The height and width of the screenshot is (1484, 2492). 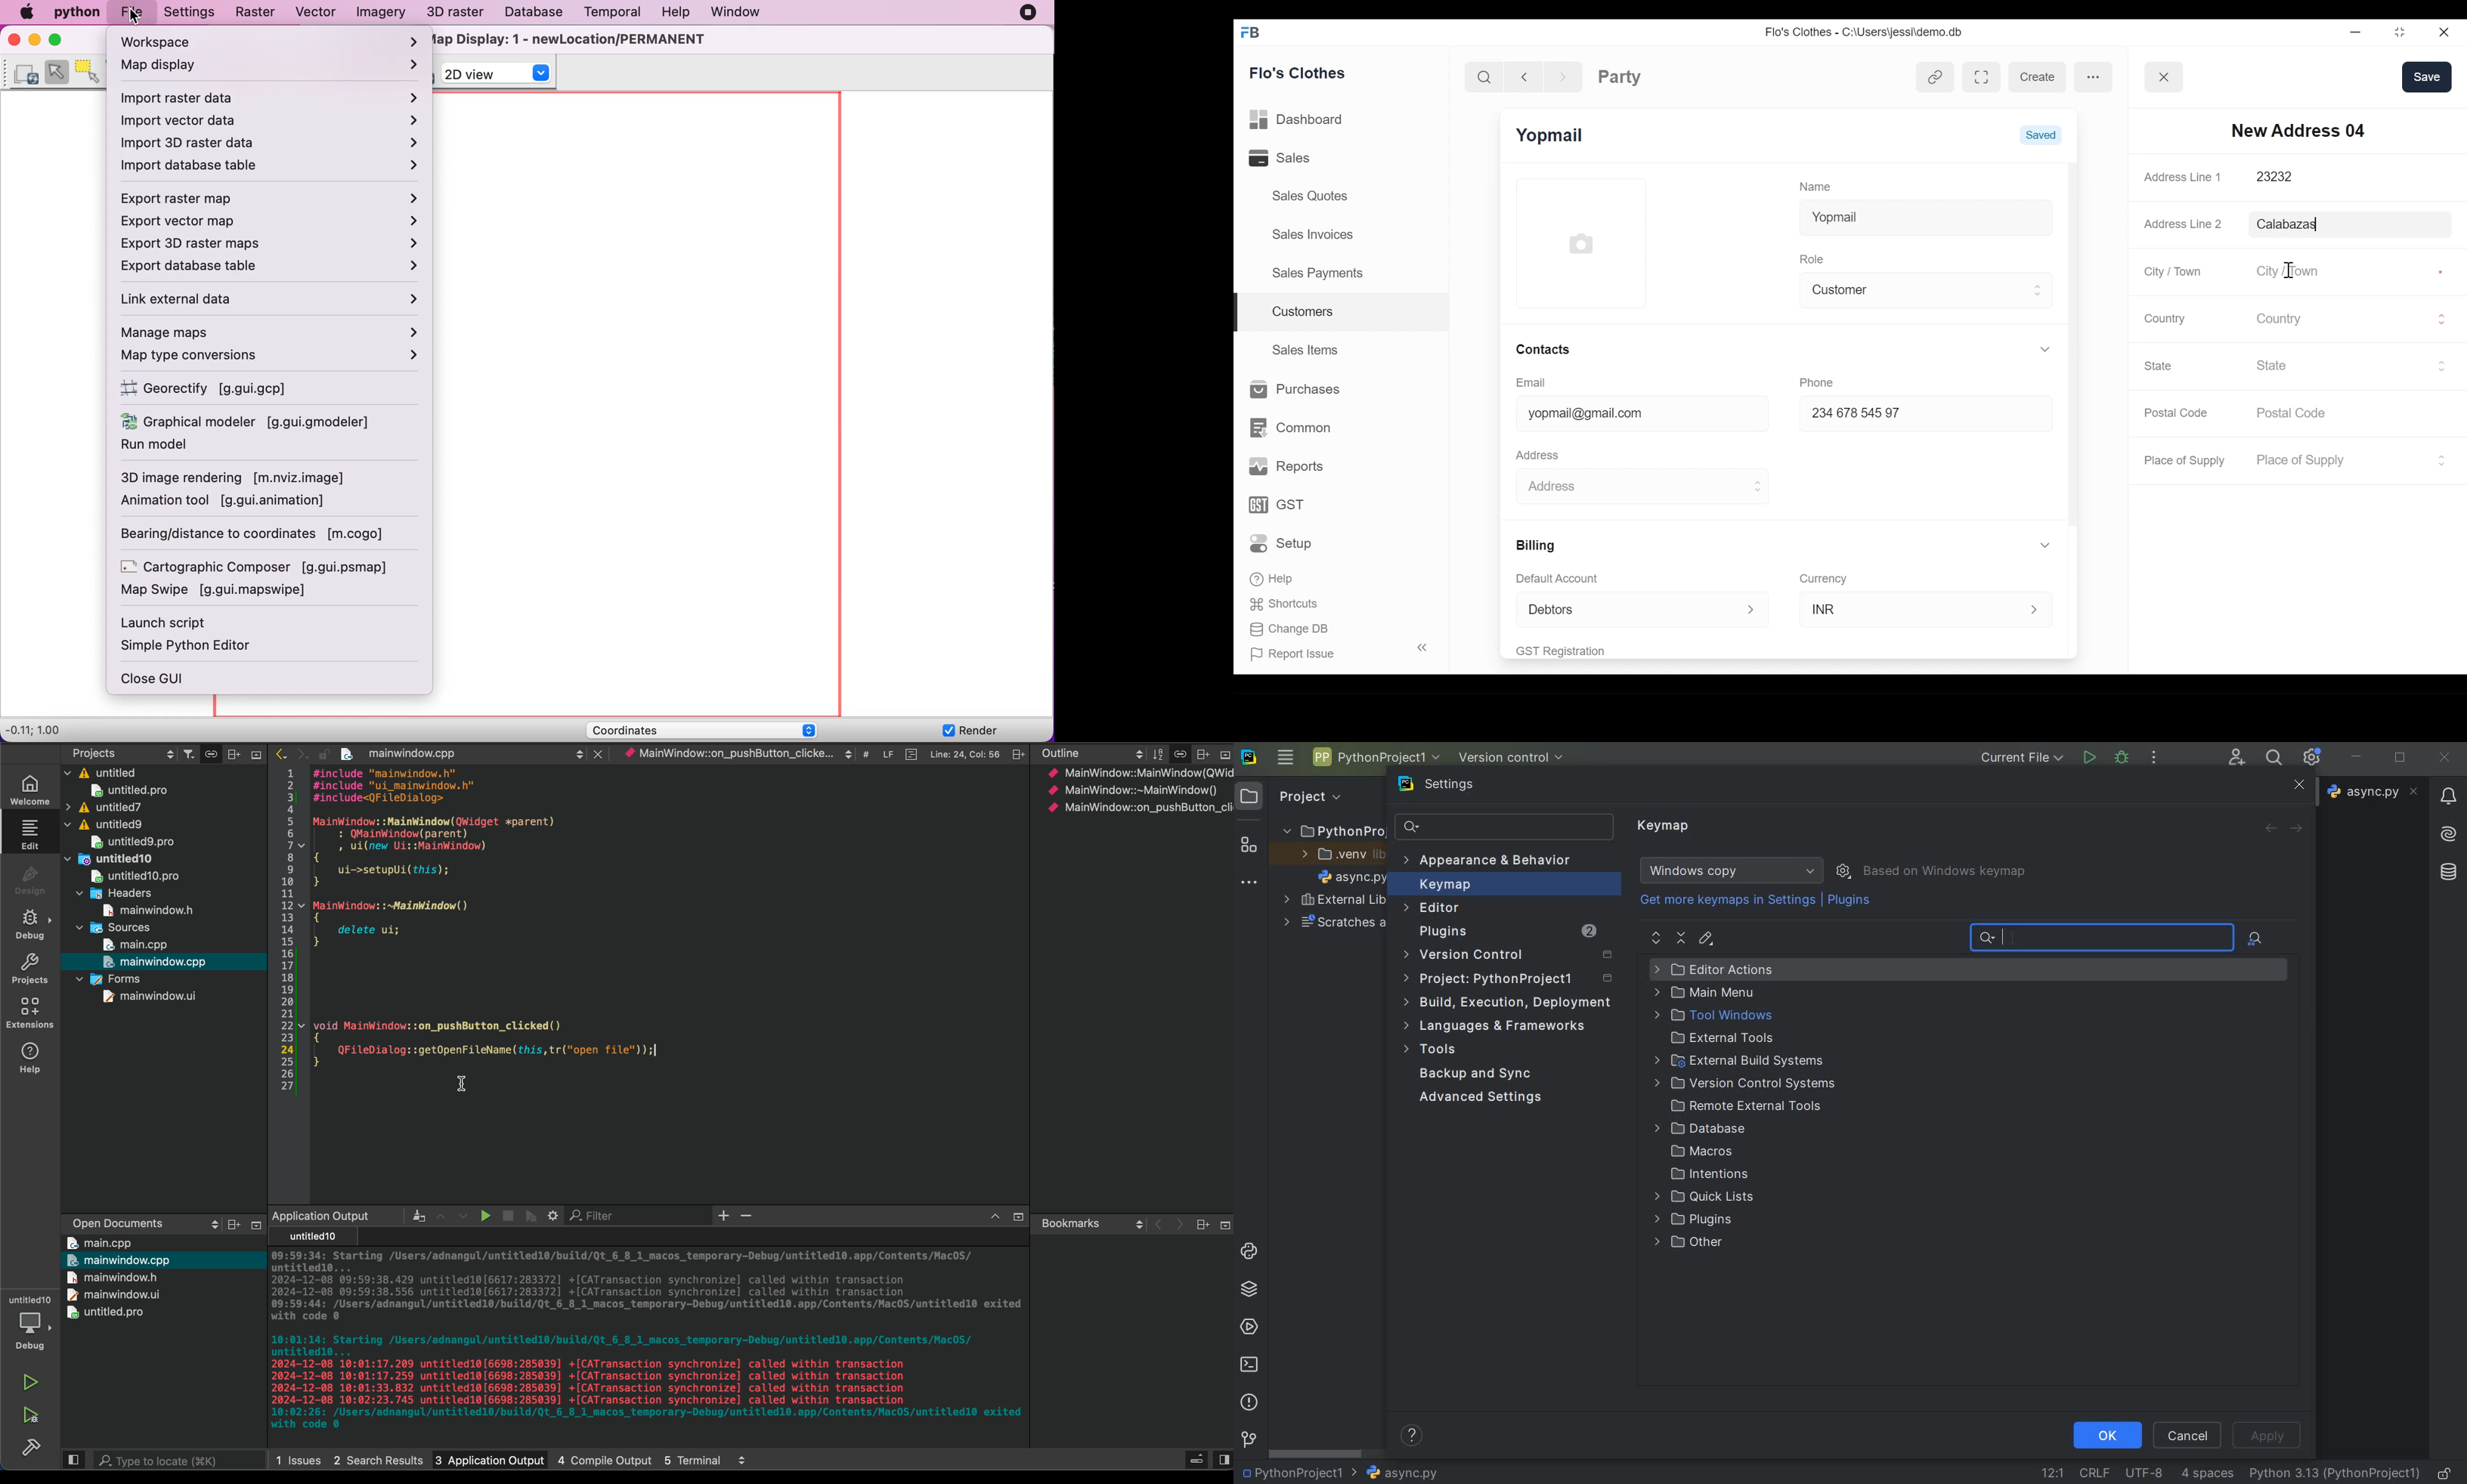 What do you see at coordinates (1734, 870) in the screenshot?
I see `windows copy` at bounding box center [1734, 870].